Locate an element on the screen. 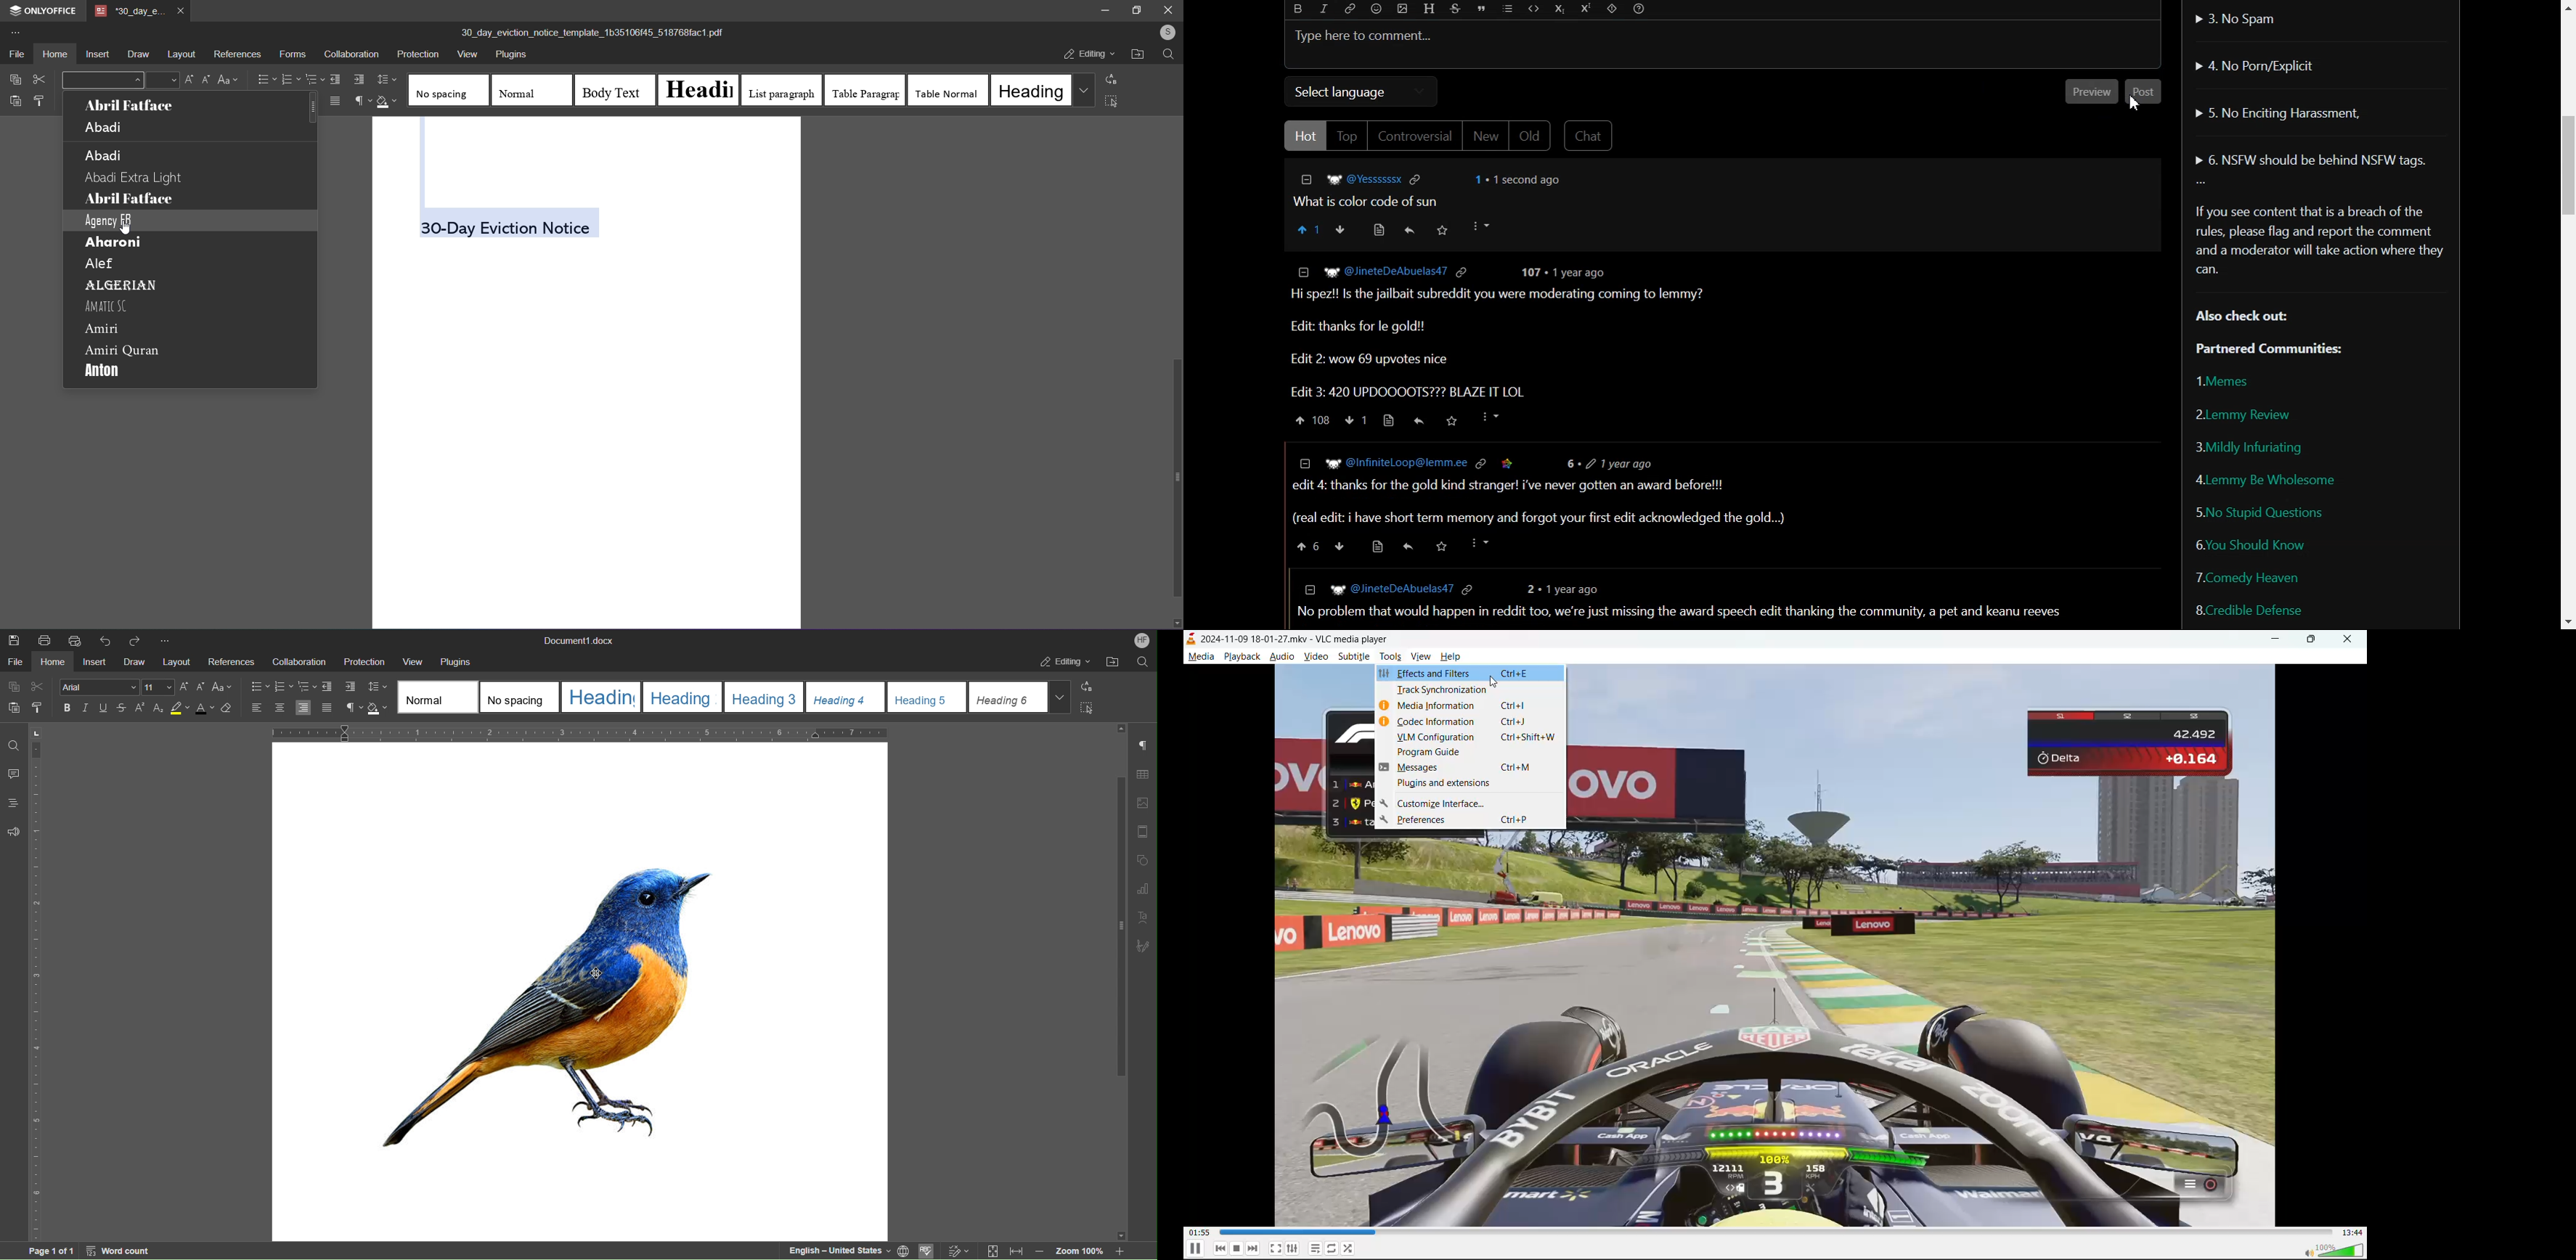  Comedy Heaven is located at coordinates (2248, 576).